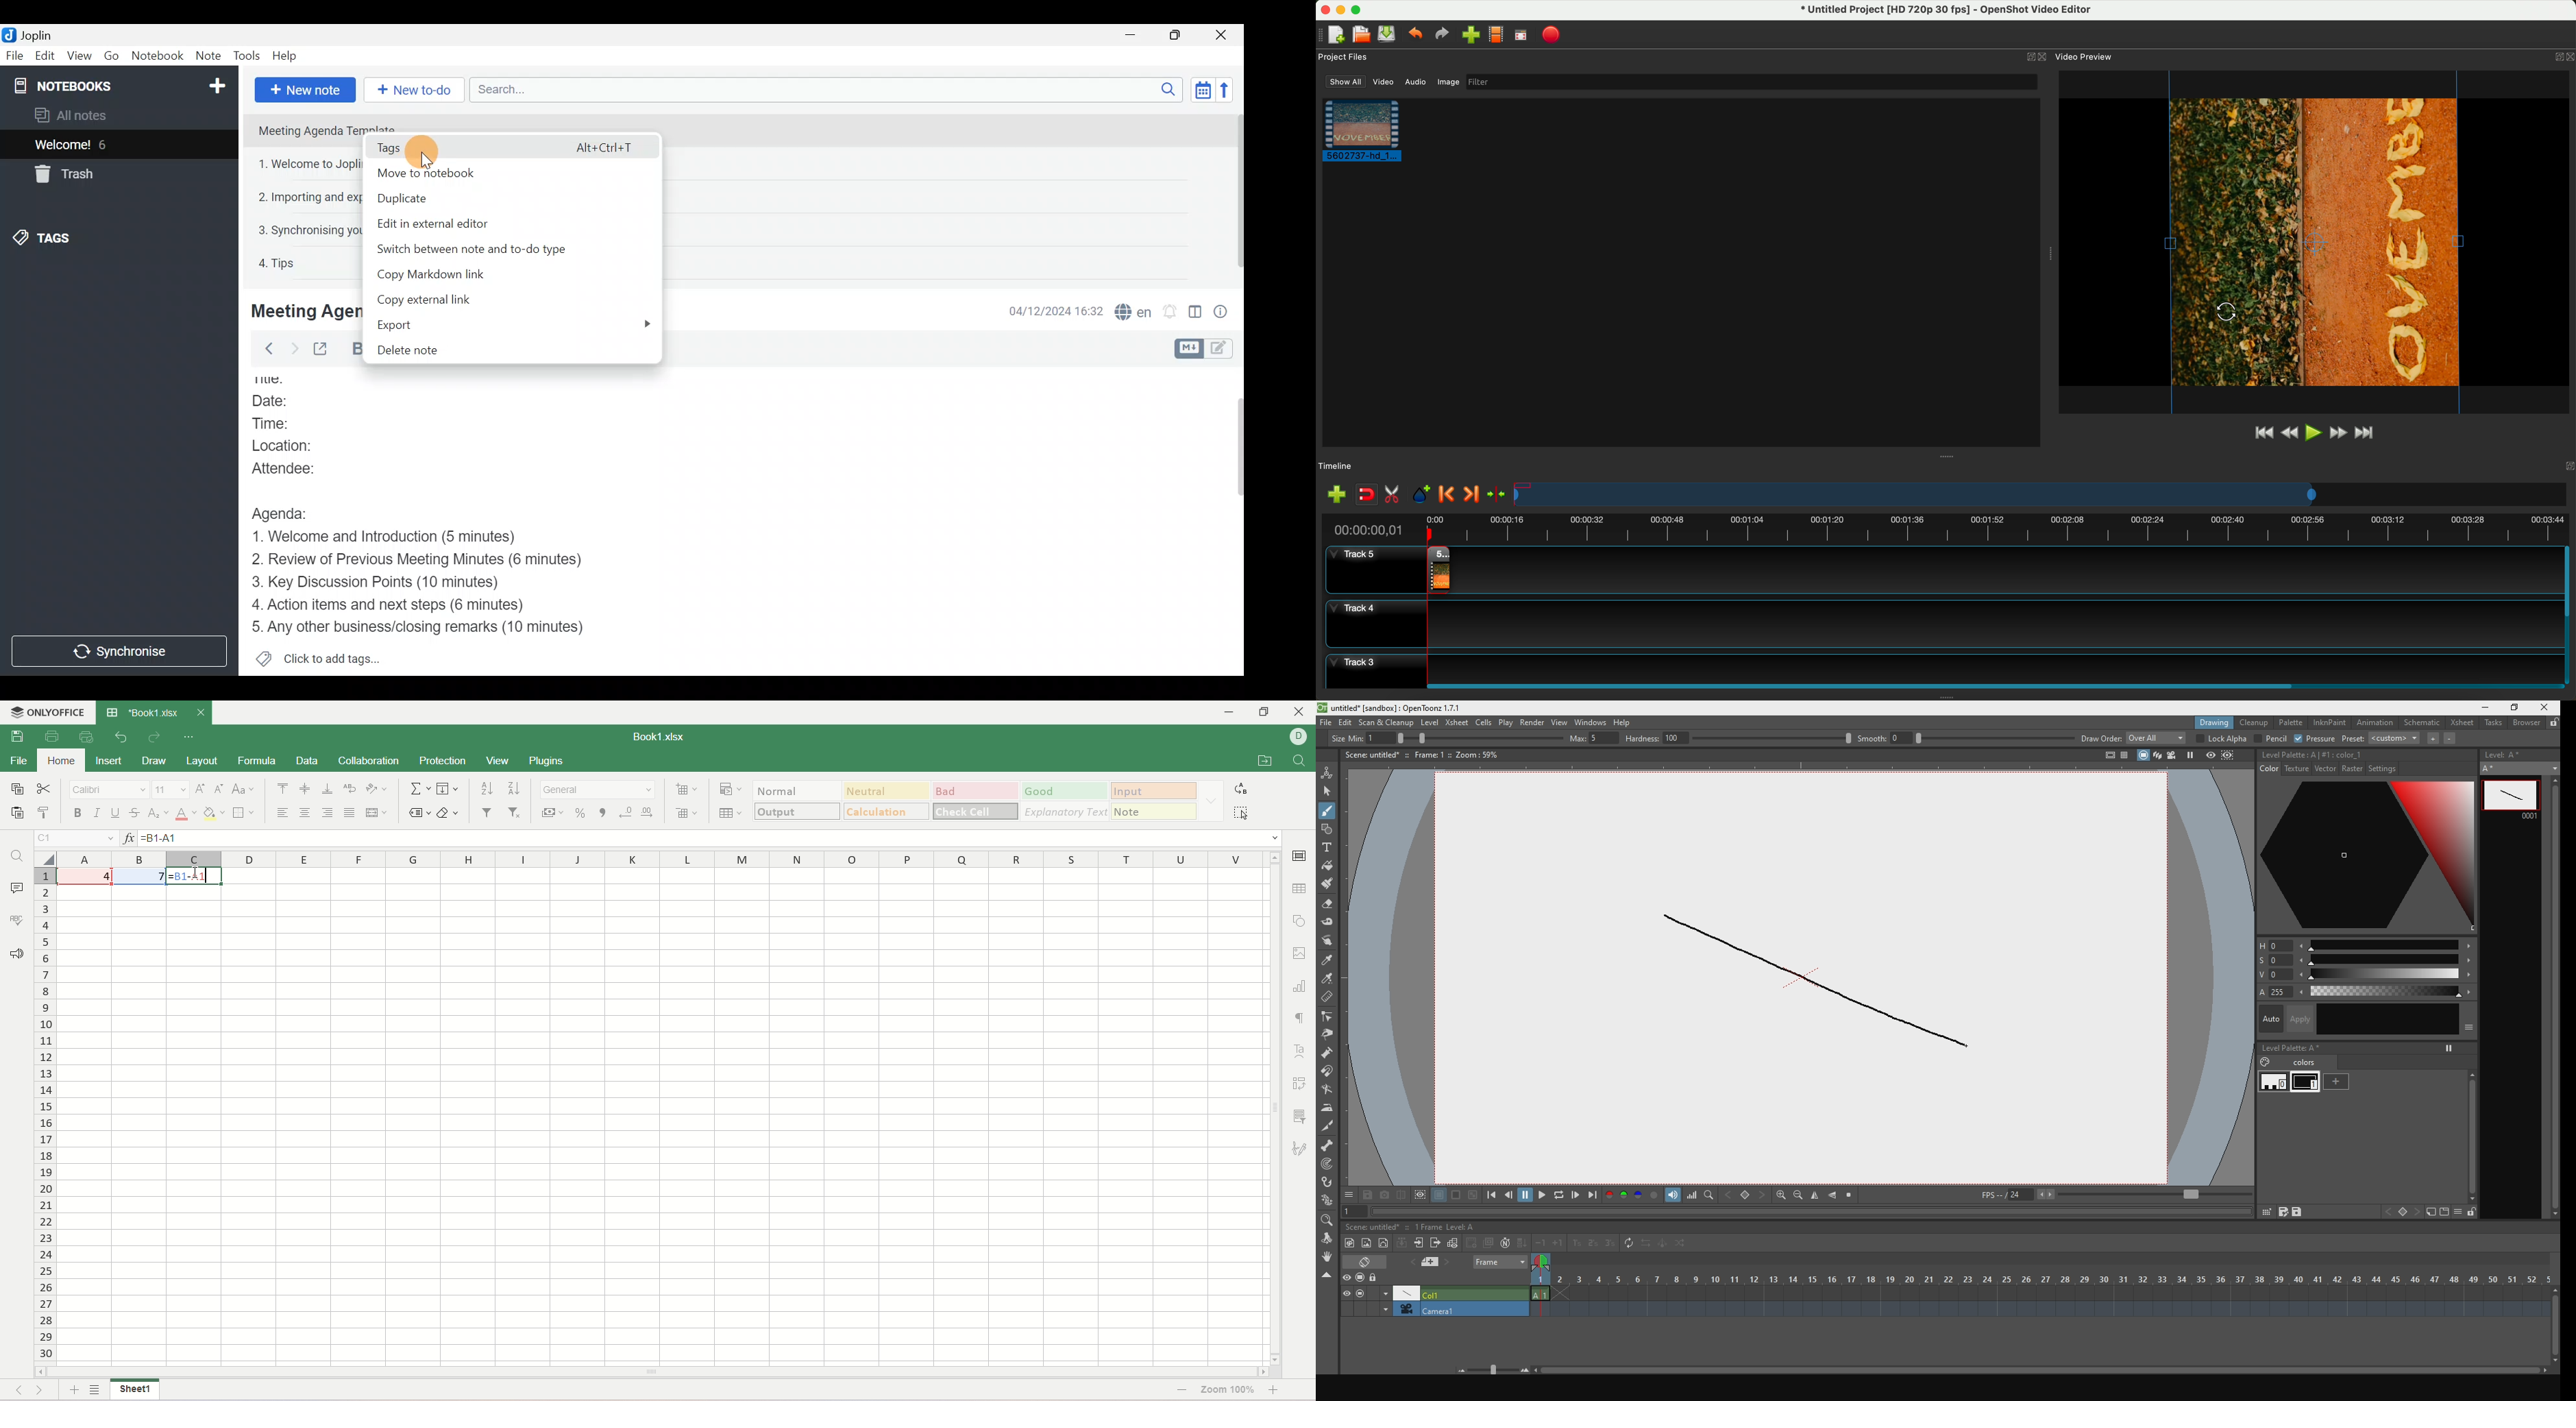 The image size is (2576, 1428). What do you see at coordinates (1222, 350) in the screenshot?
I see `Toggle editors` at bounding box center [1222, 350].